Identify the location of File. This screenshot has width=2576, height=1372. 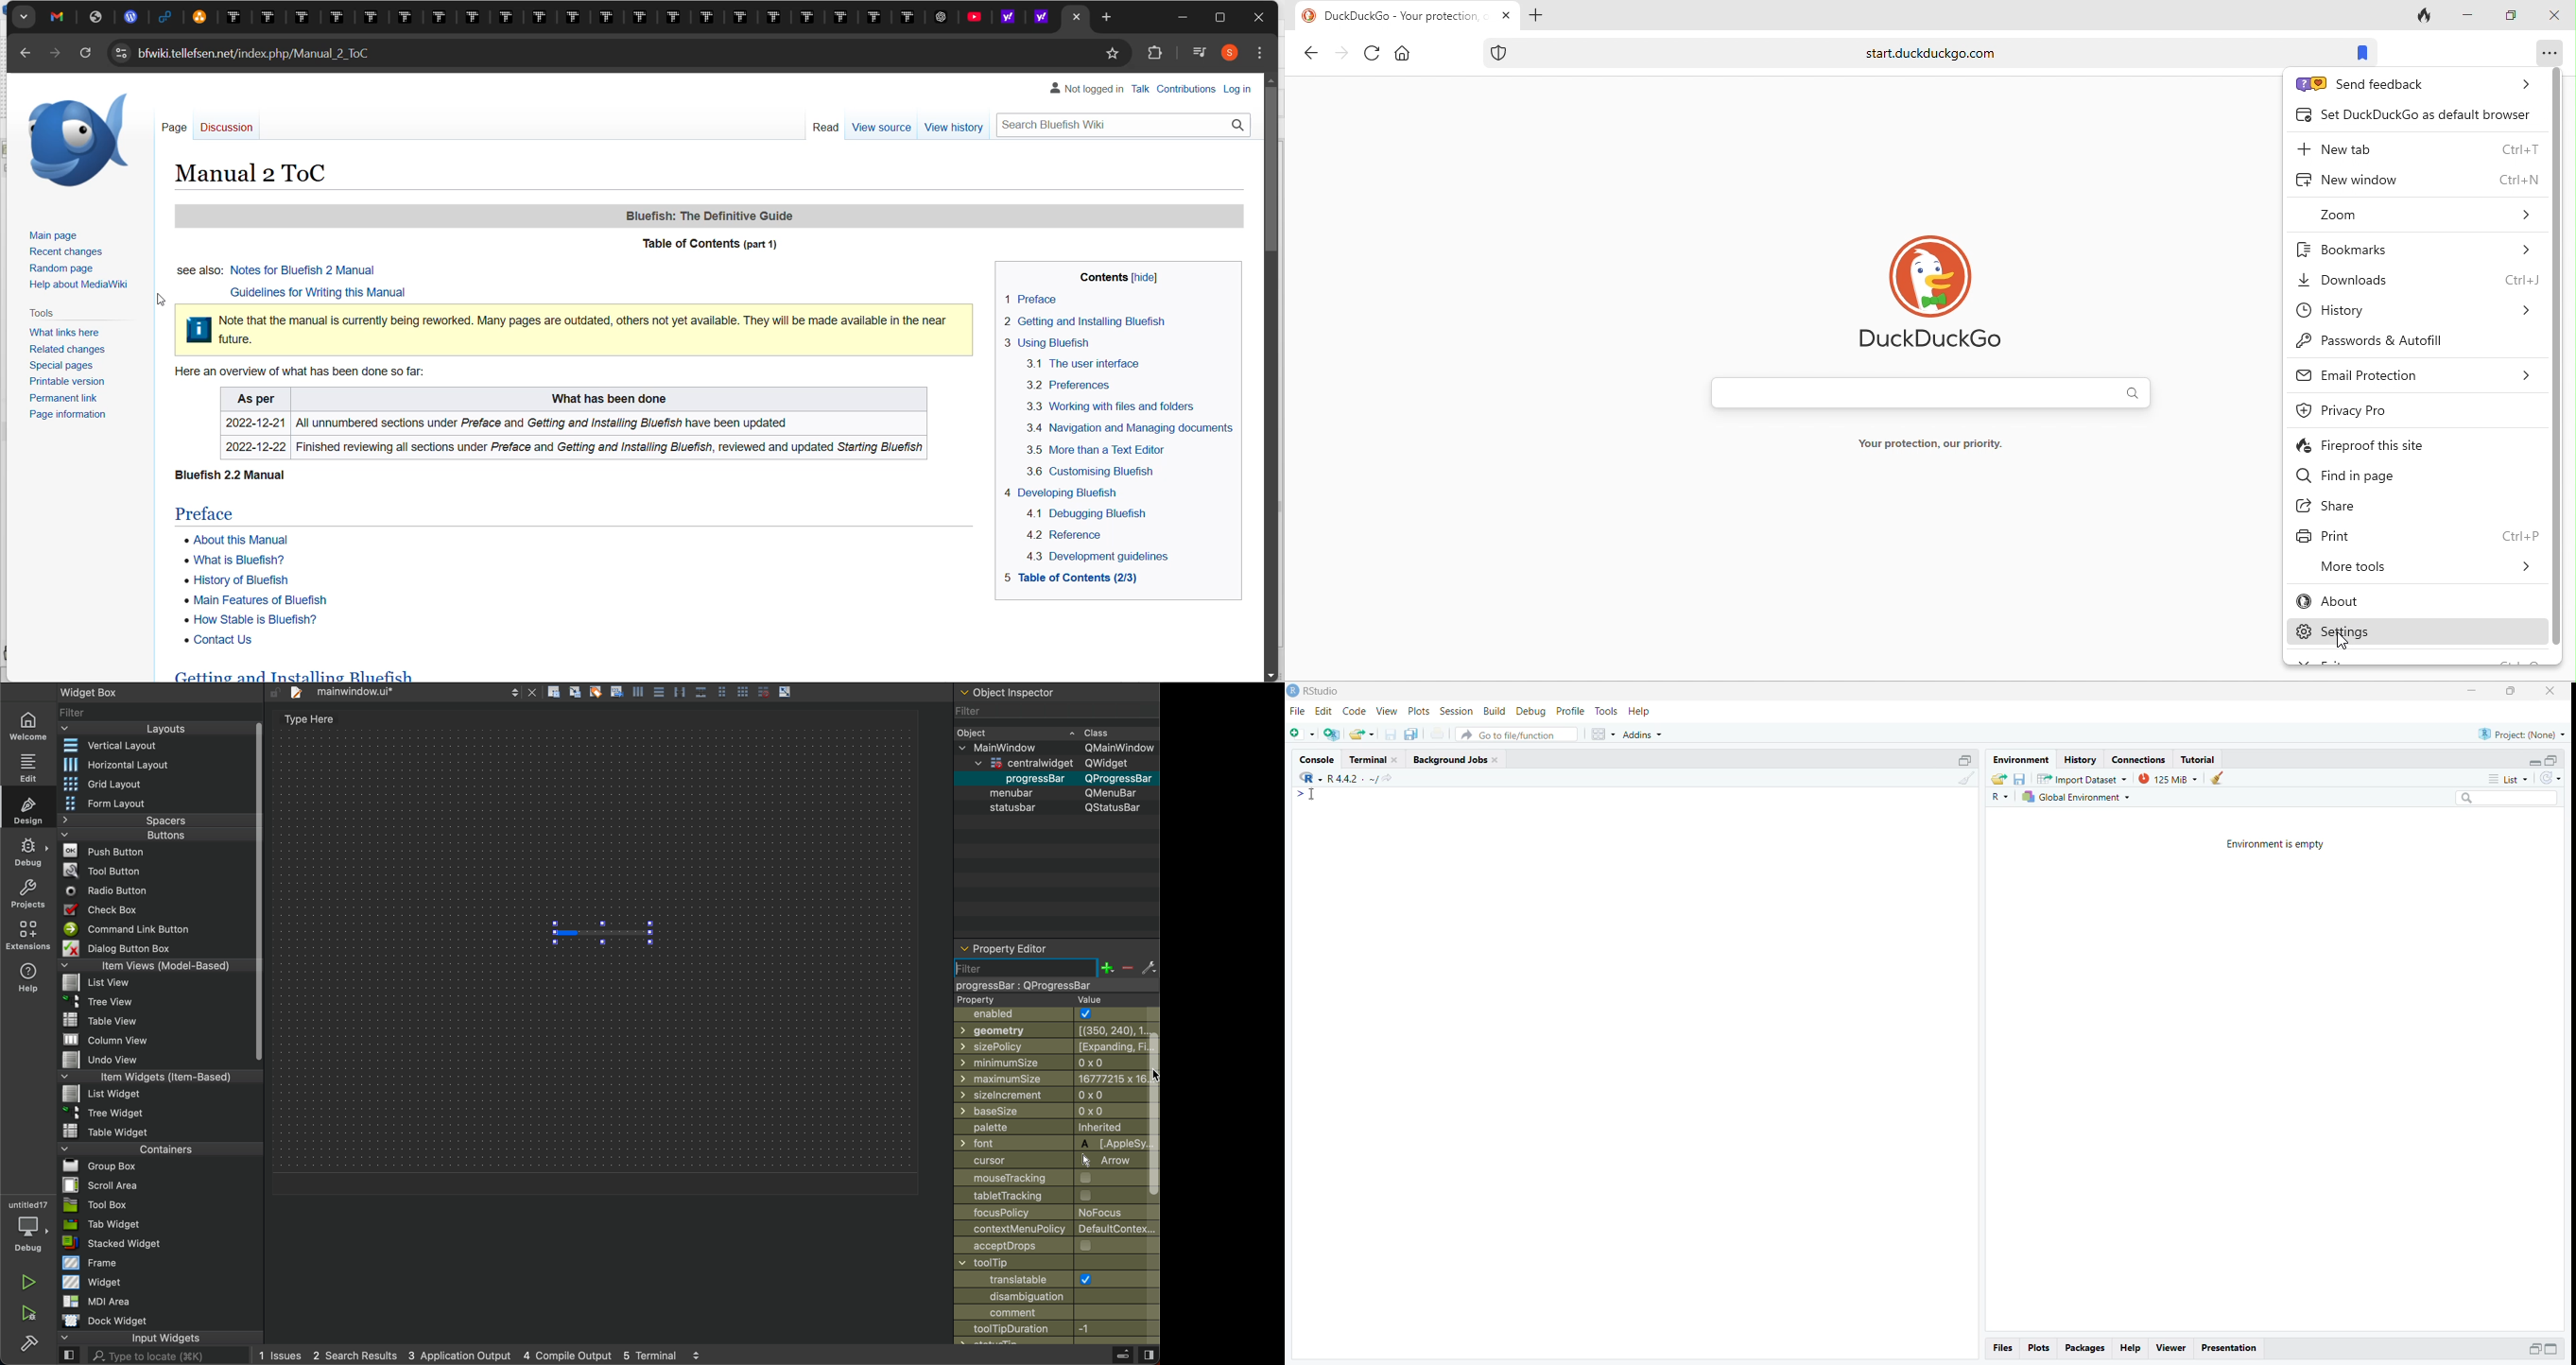
(111, 1060).